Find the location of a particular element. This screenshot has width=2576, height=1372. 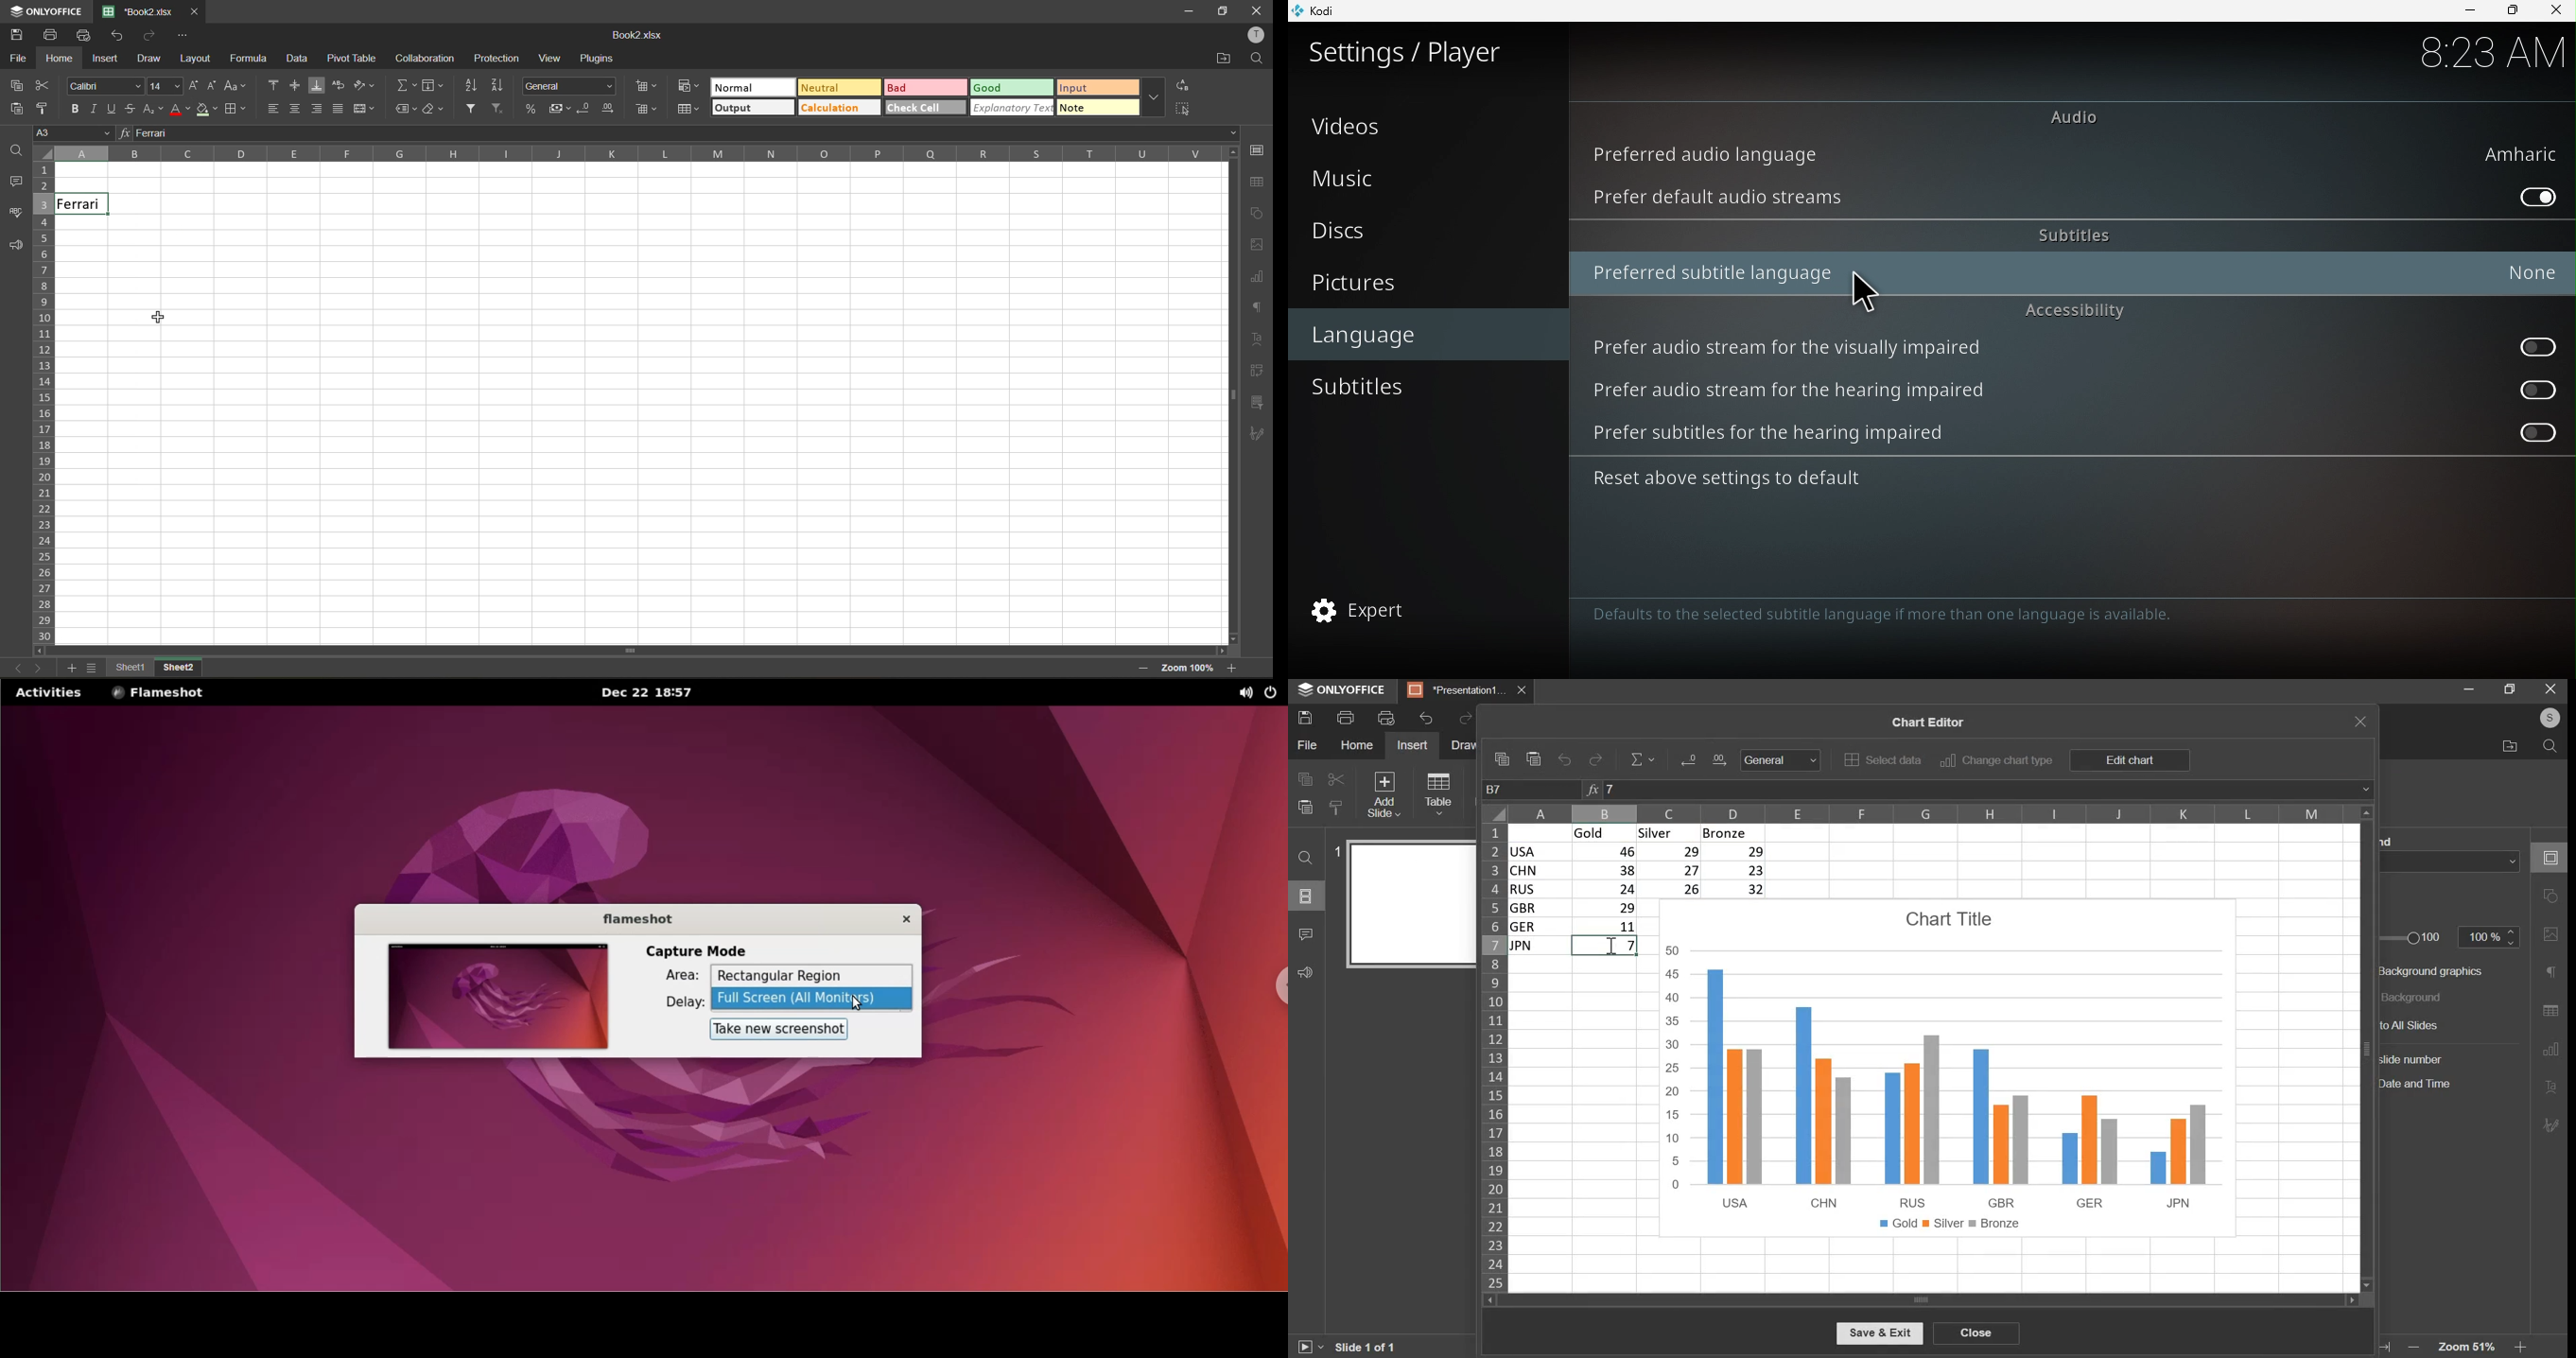

conditional formatting is located at coordinates (690, 87).